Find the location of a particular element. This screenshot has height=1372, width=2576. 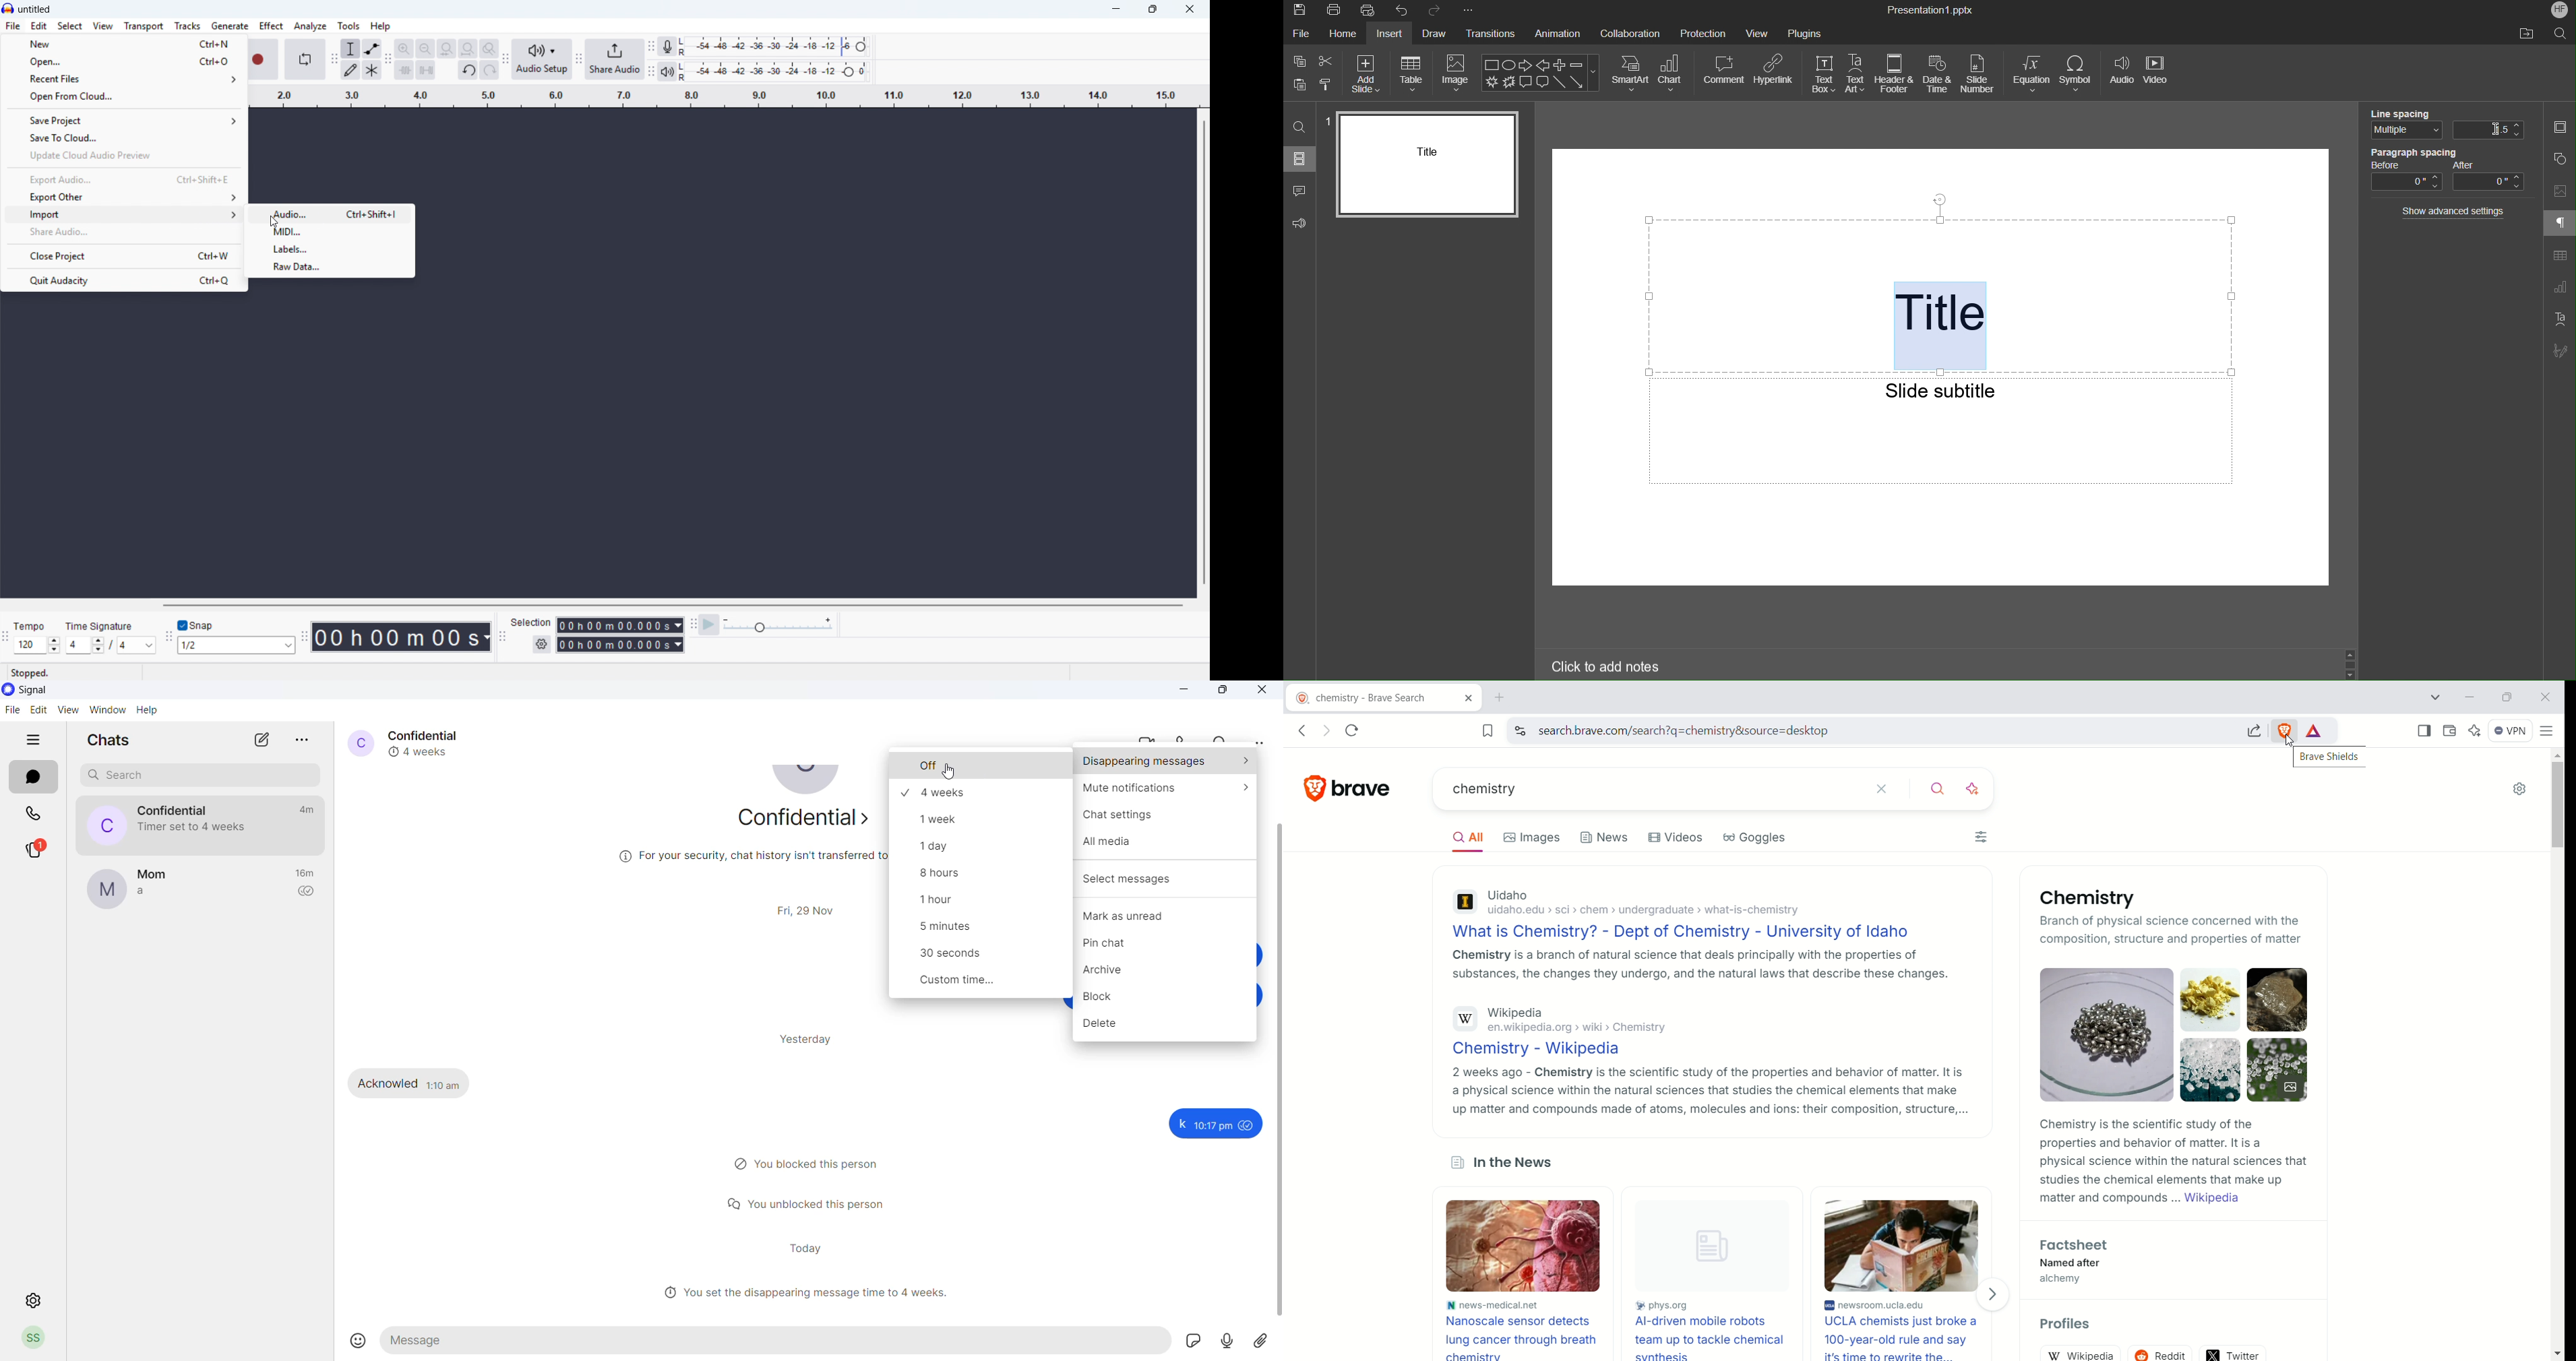

Analyse  is located at coordinates (309, 26).